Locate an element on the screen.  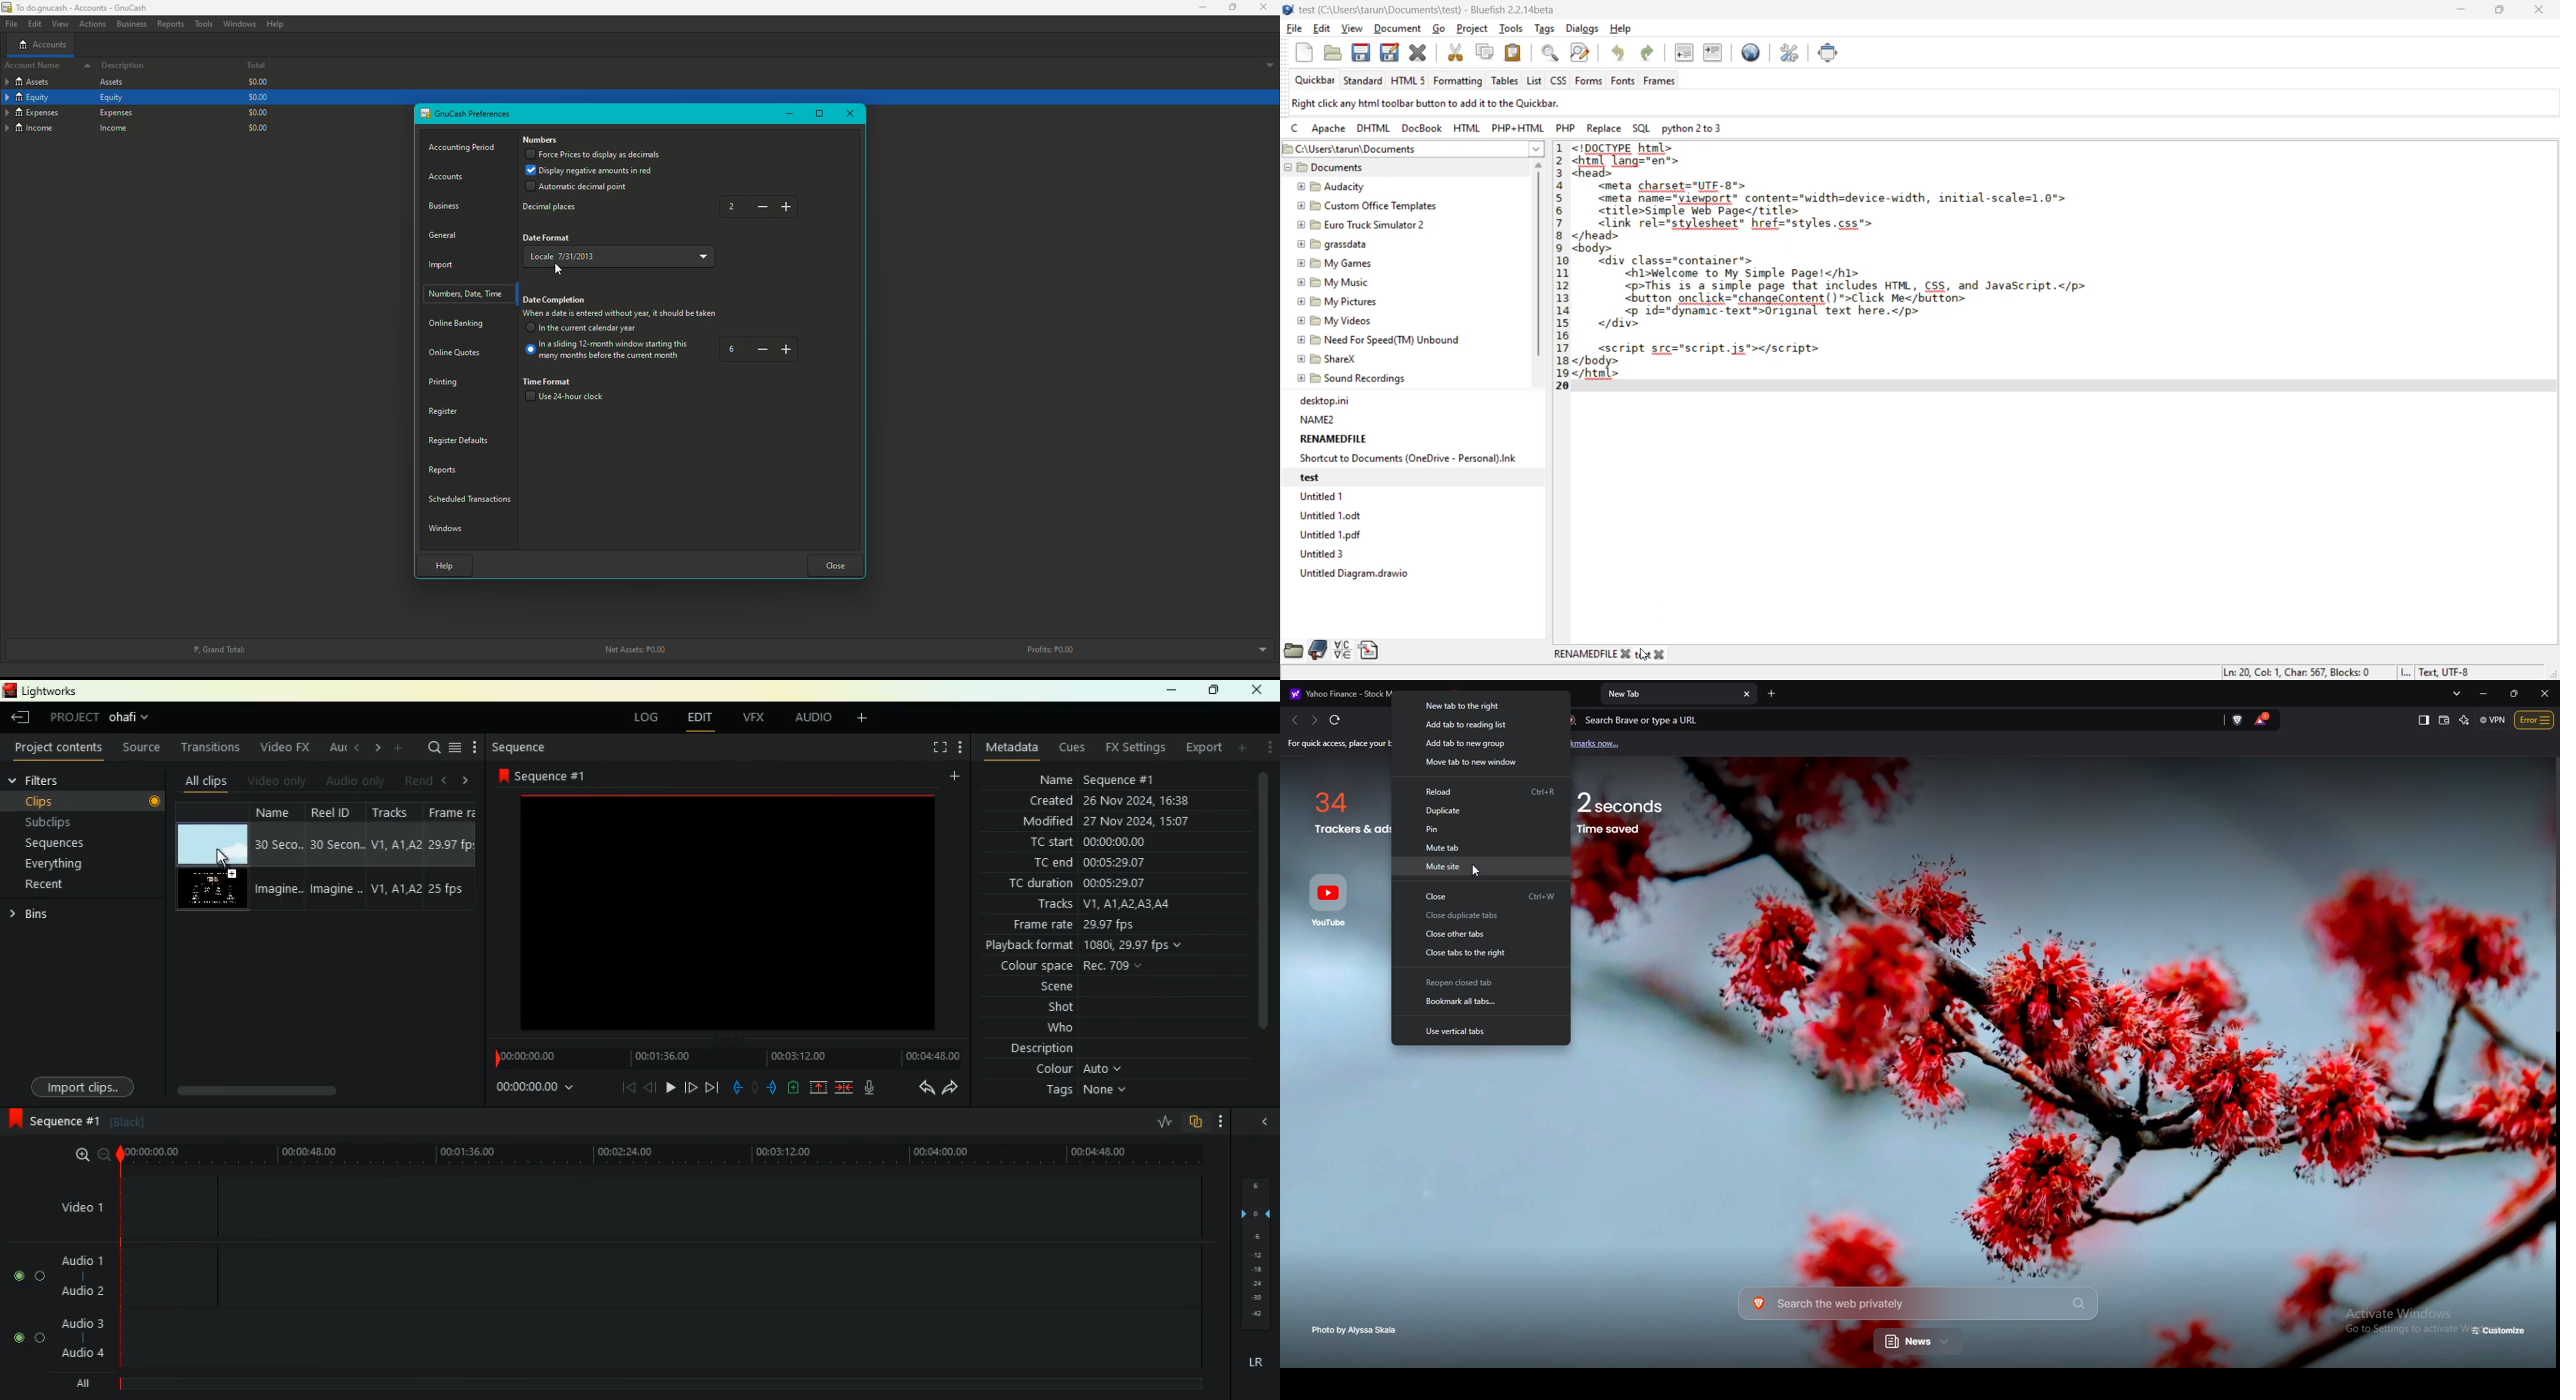
source is located at coordinates (145, 747).